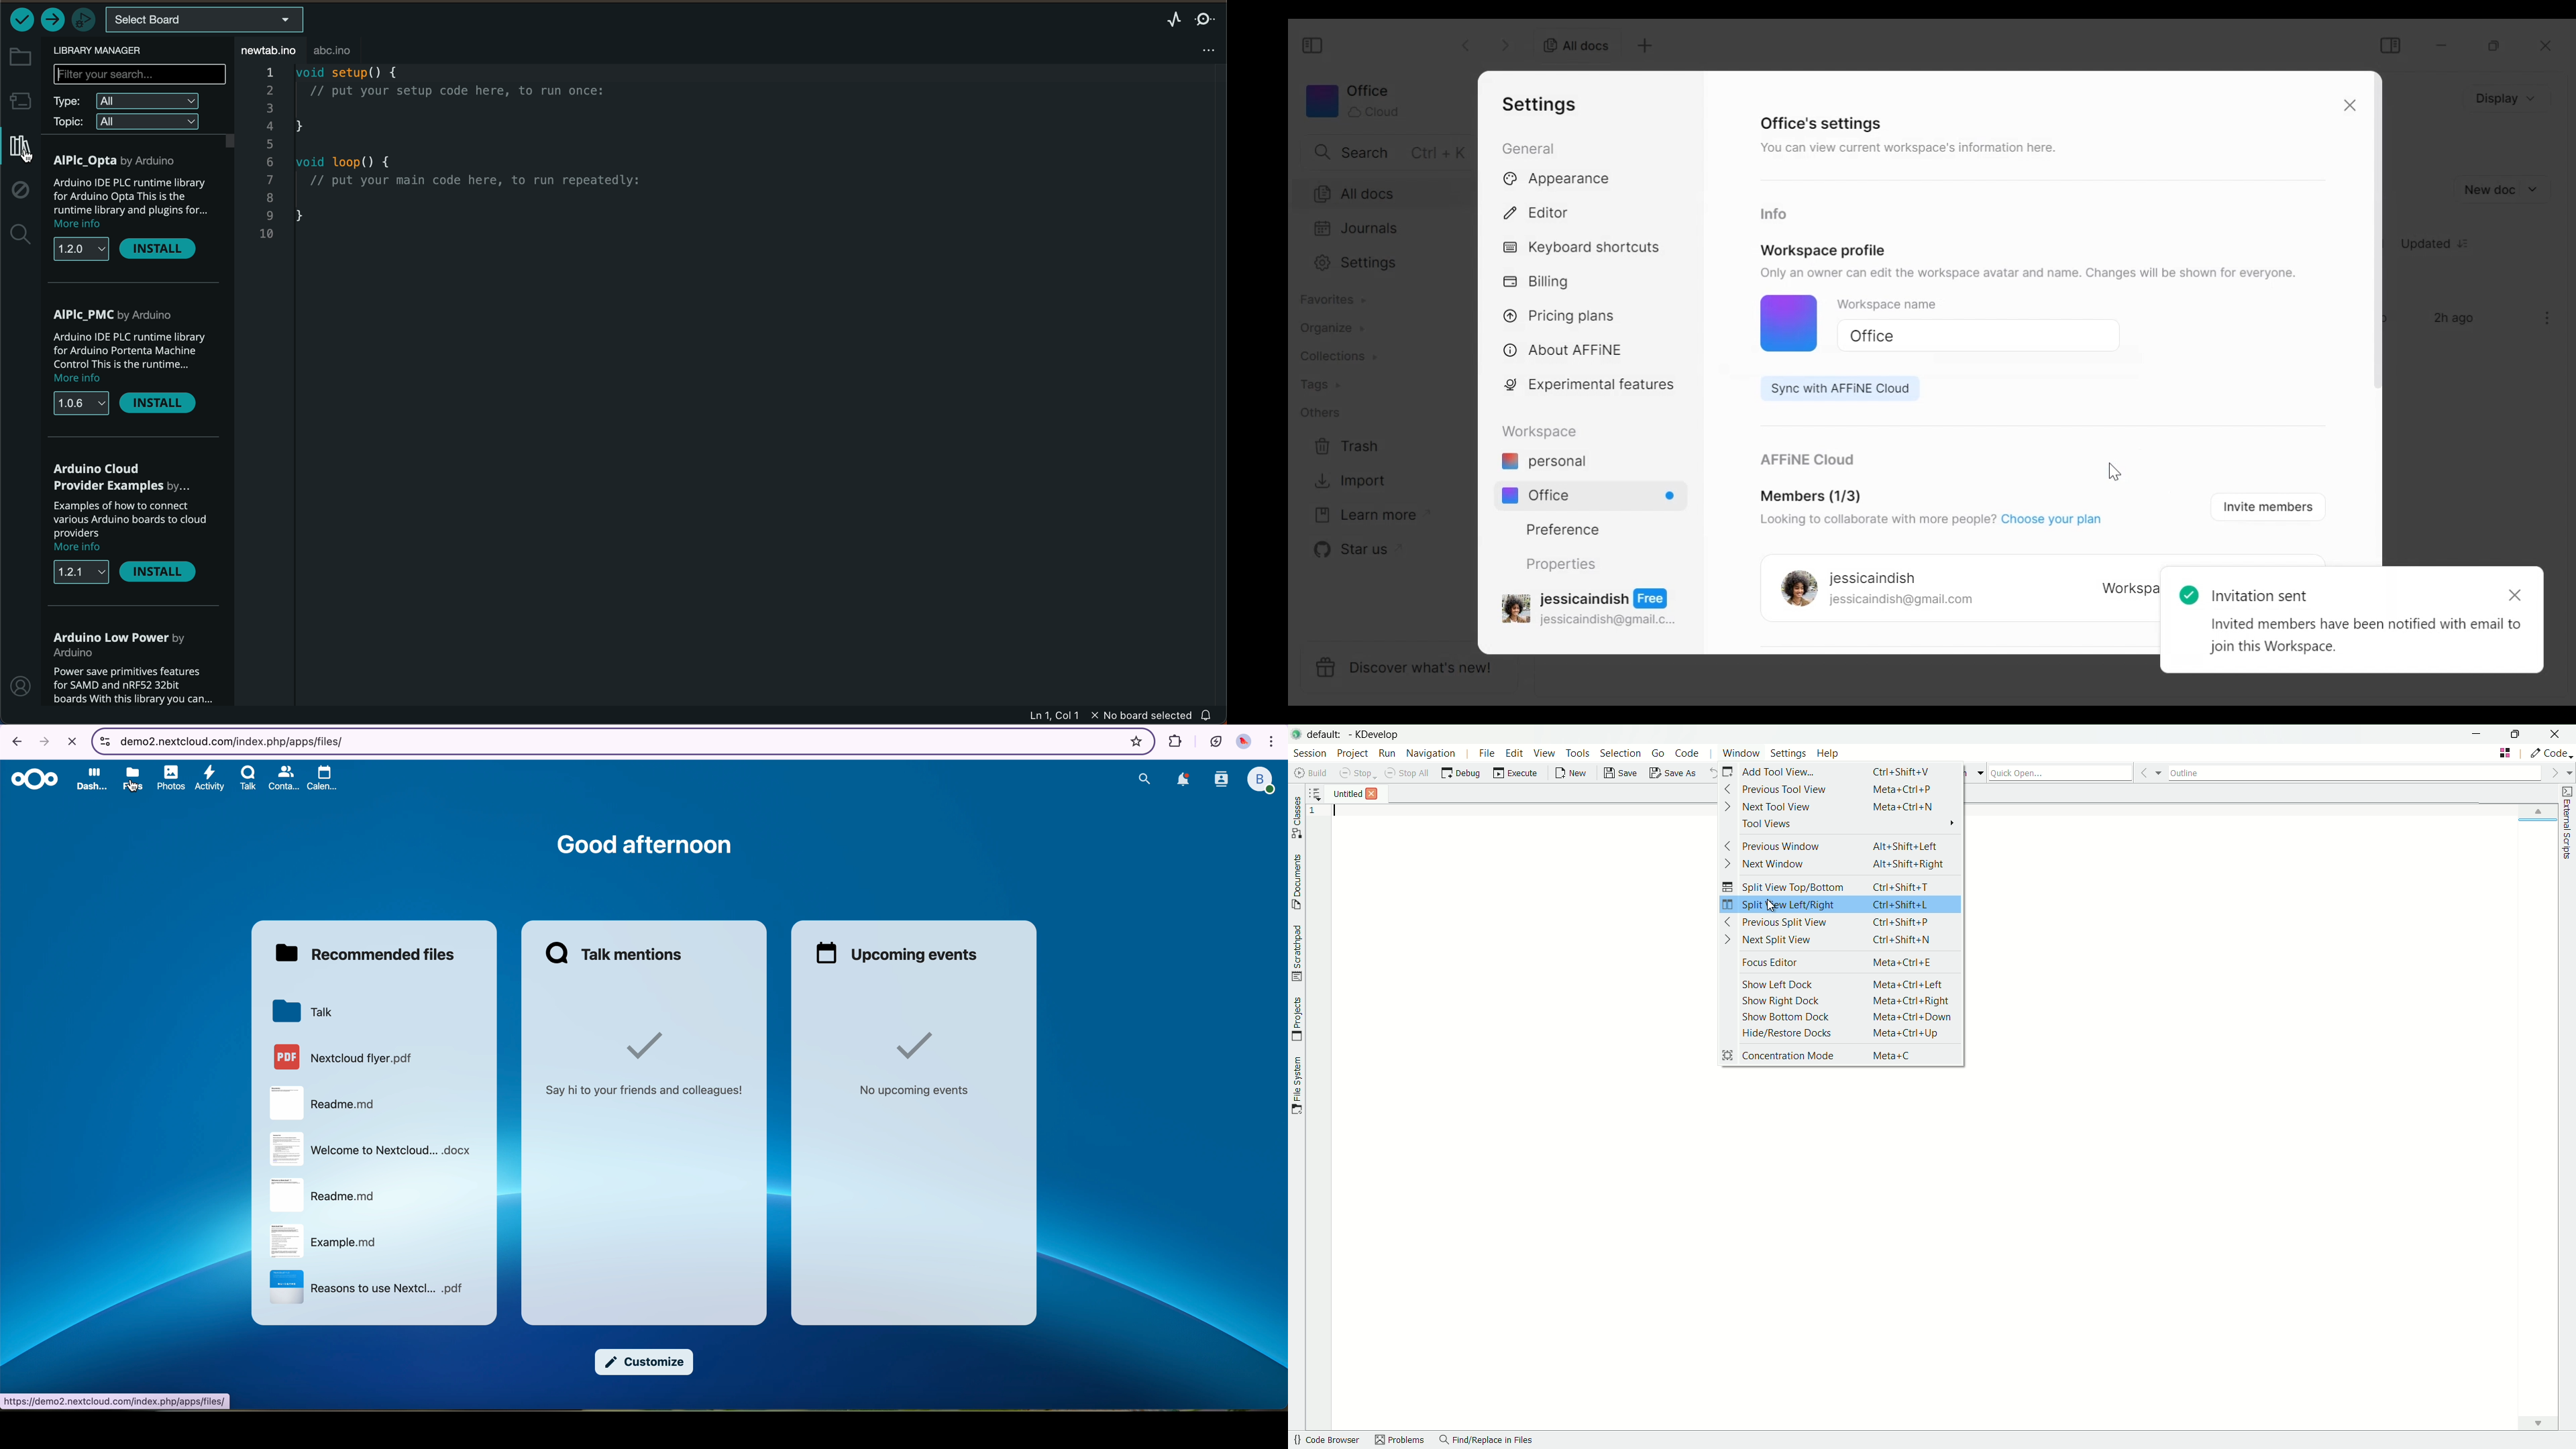  What do you see at coordinates (616, 953) in the screenshot?
I see `Talk mentions` at bounding box center [616, 953].